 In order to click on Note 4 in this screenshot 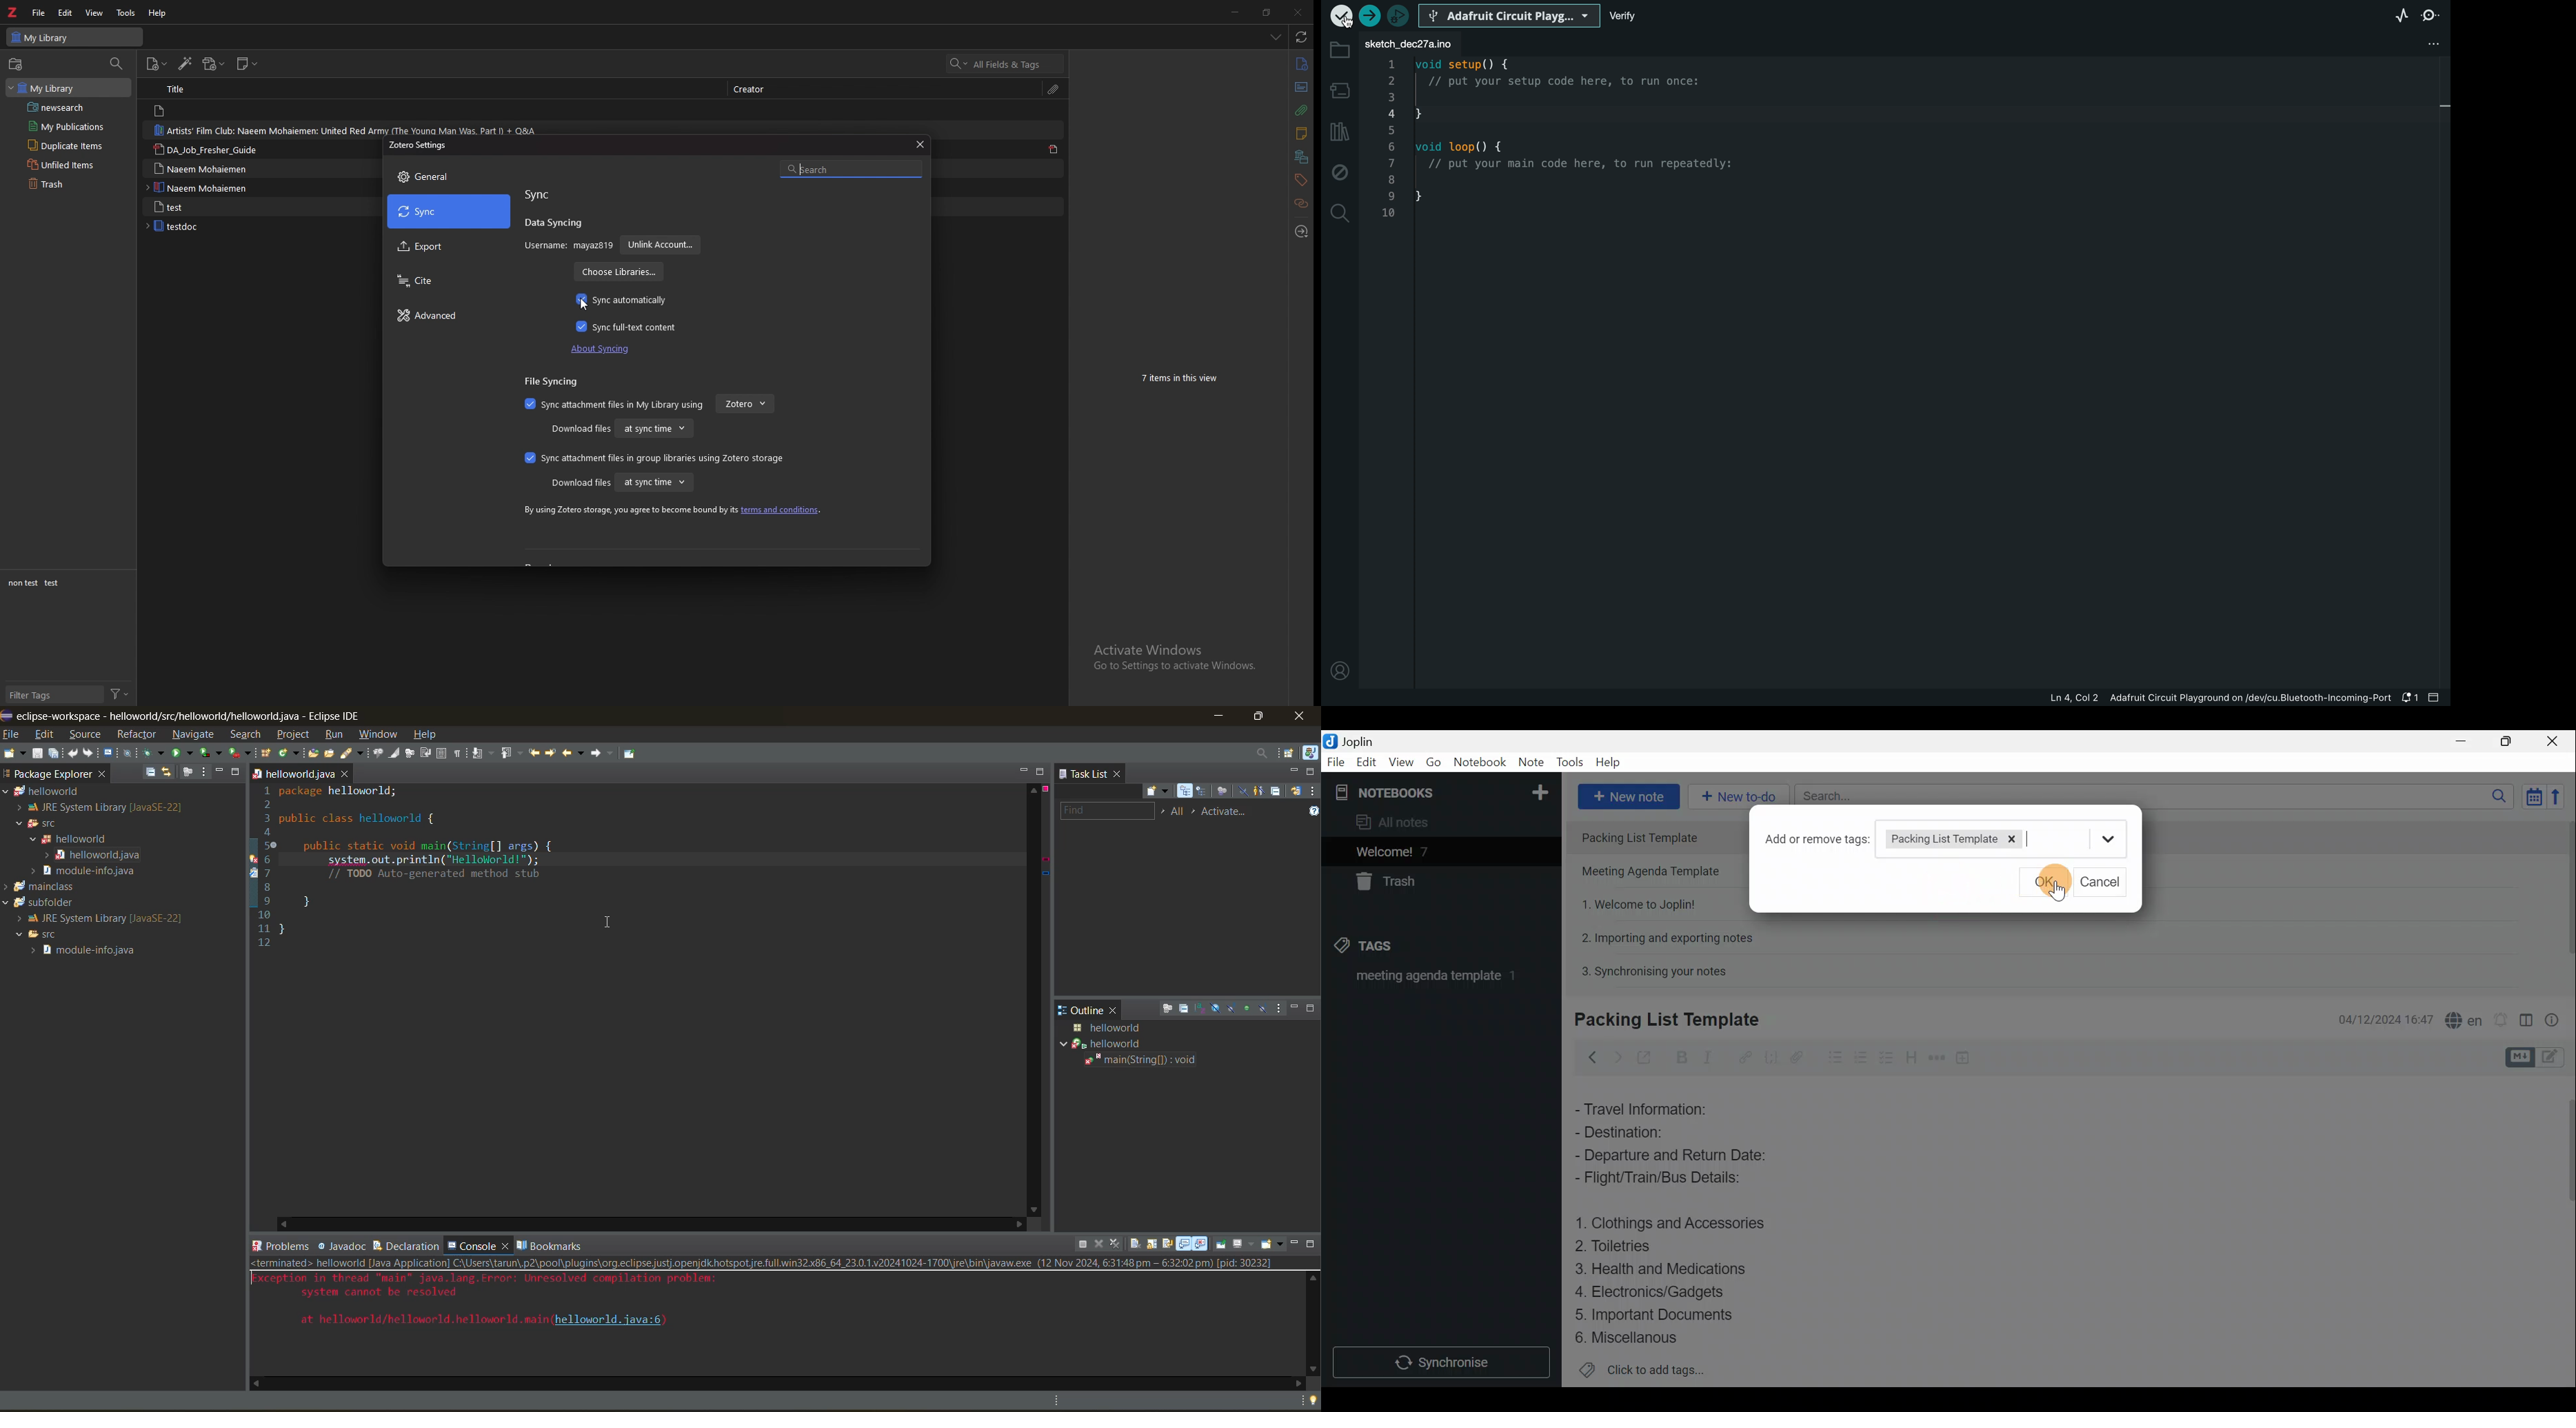, I will do `click(1660, 935)`.